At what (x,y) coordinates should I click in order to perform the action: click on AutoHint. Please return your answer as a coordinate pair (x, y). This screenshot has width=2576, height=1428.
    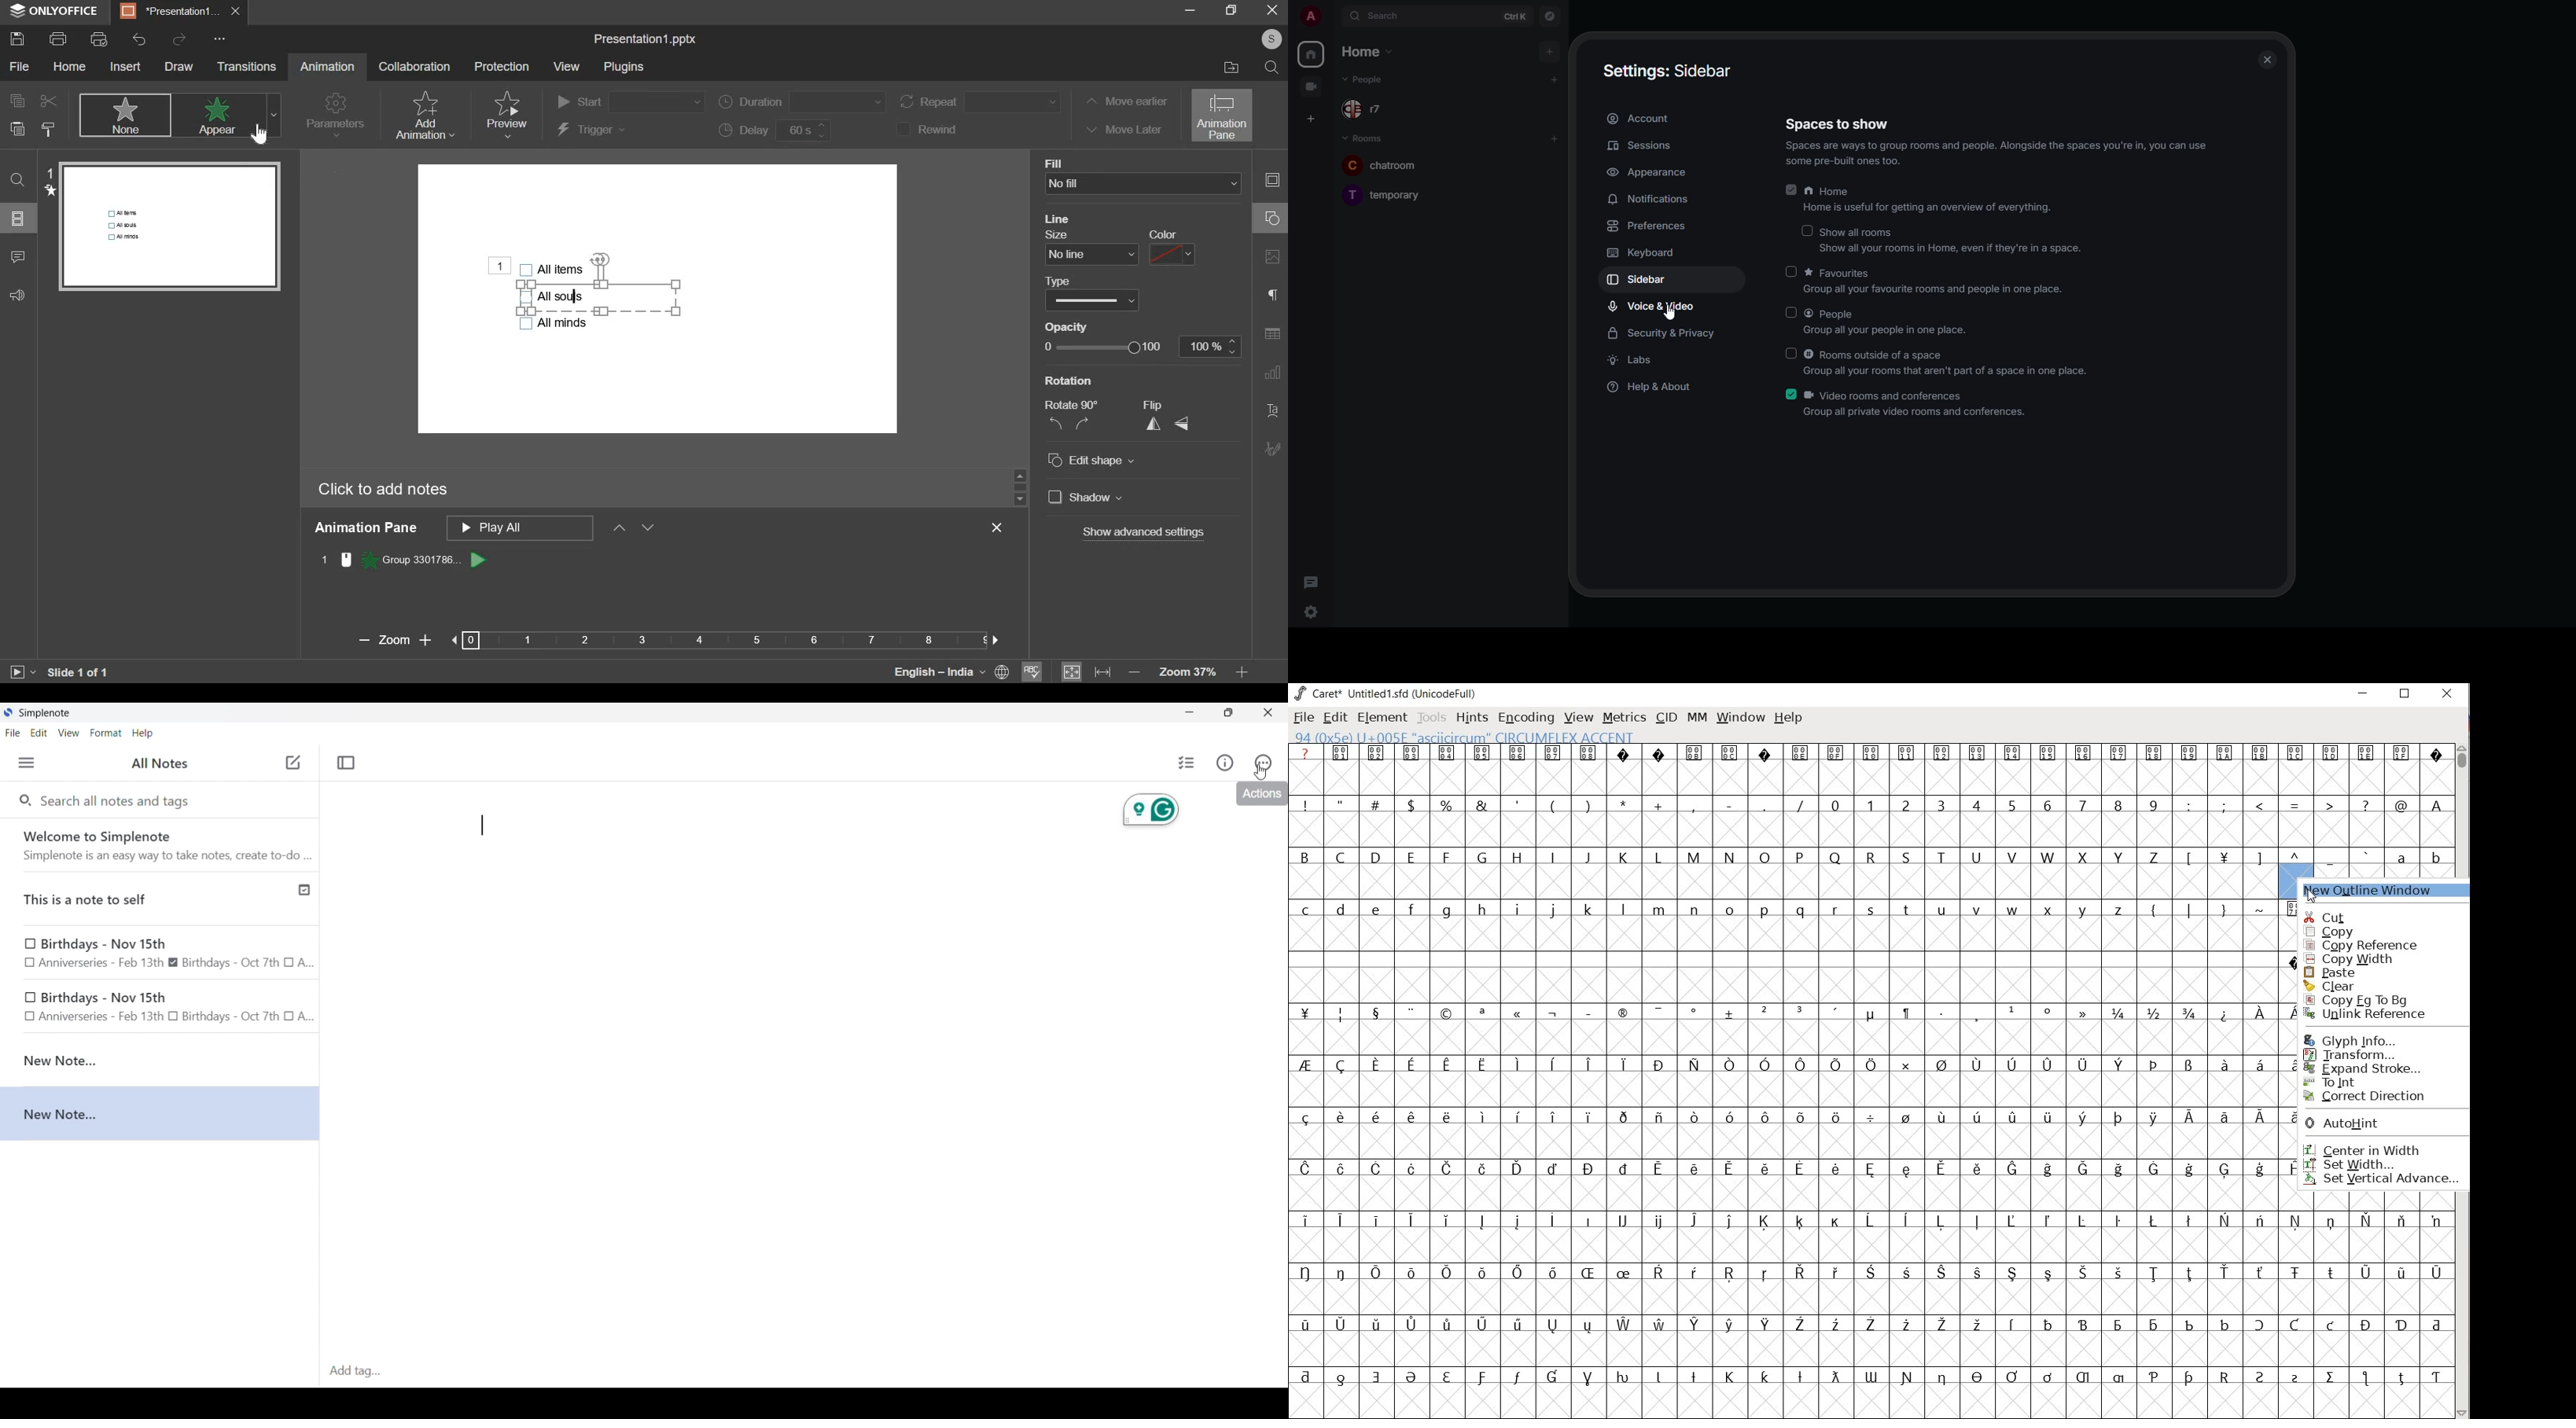
    Looking at the image, I should click on (2374, 1125).